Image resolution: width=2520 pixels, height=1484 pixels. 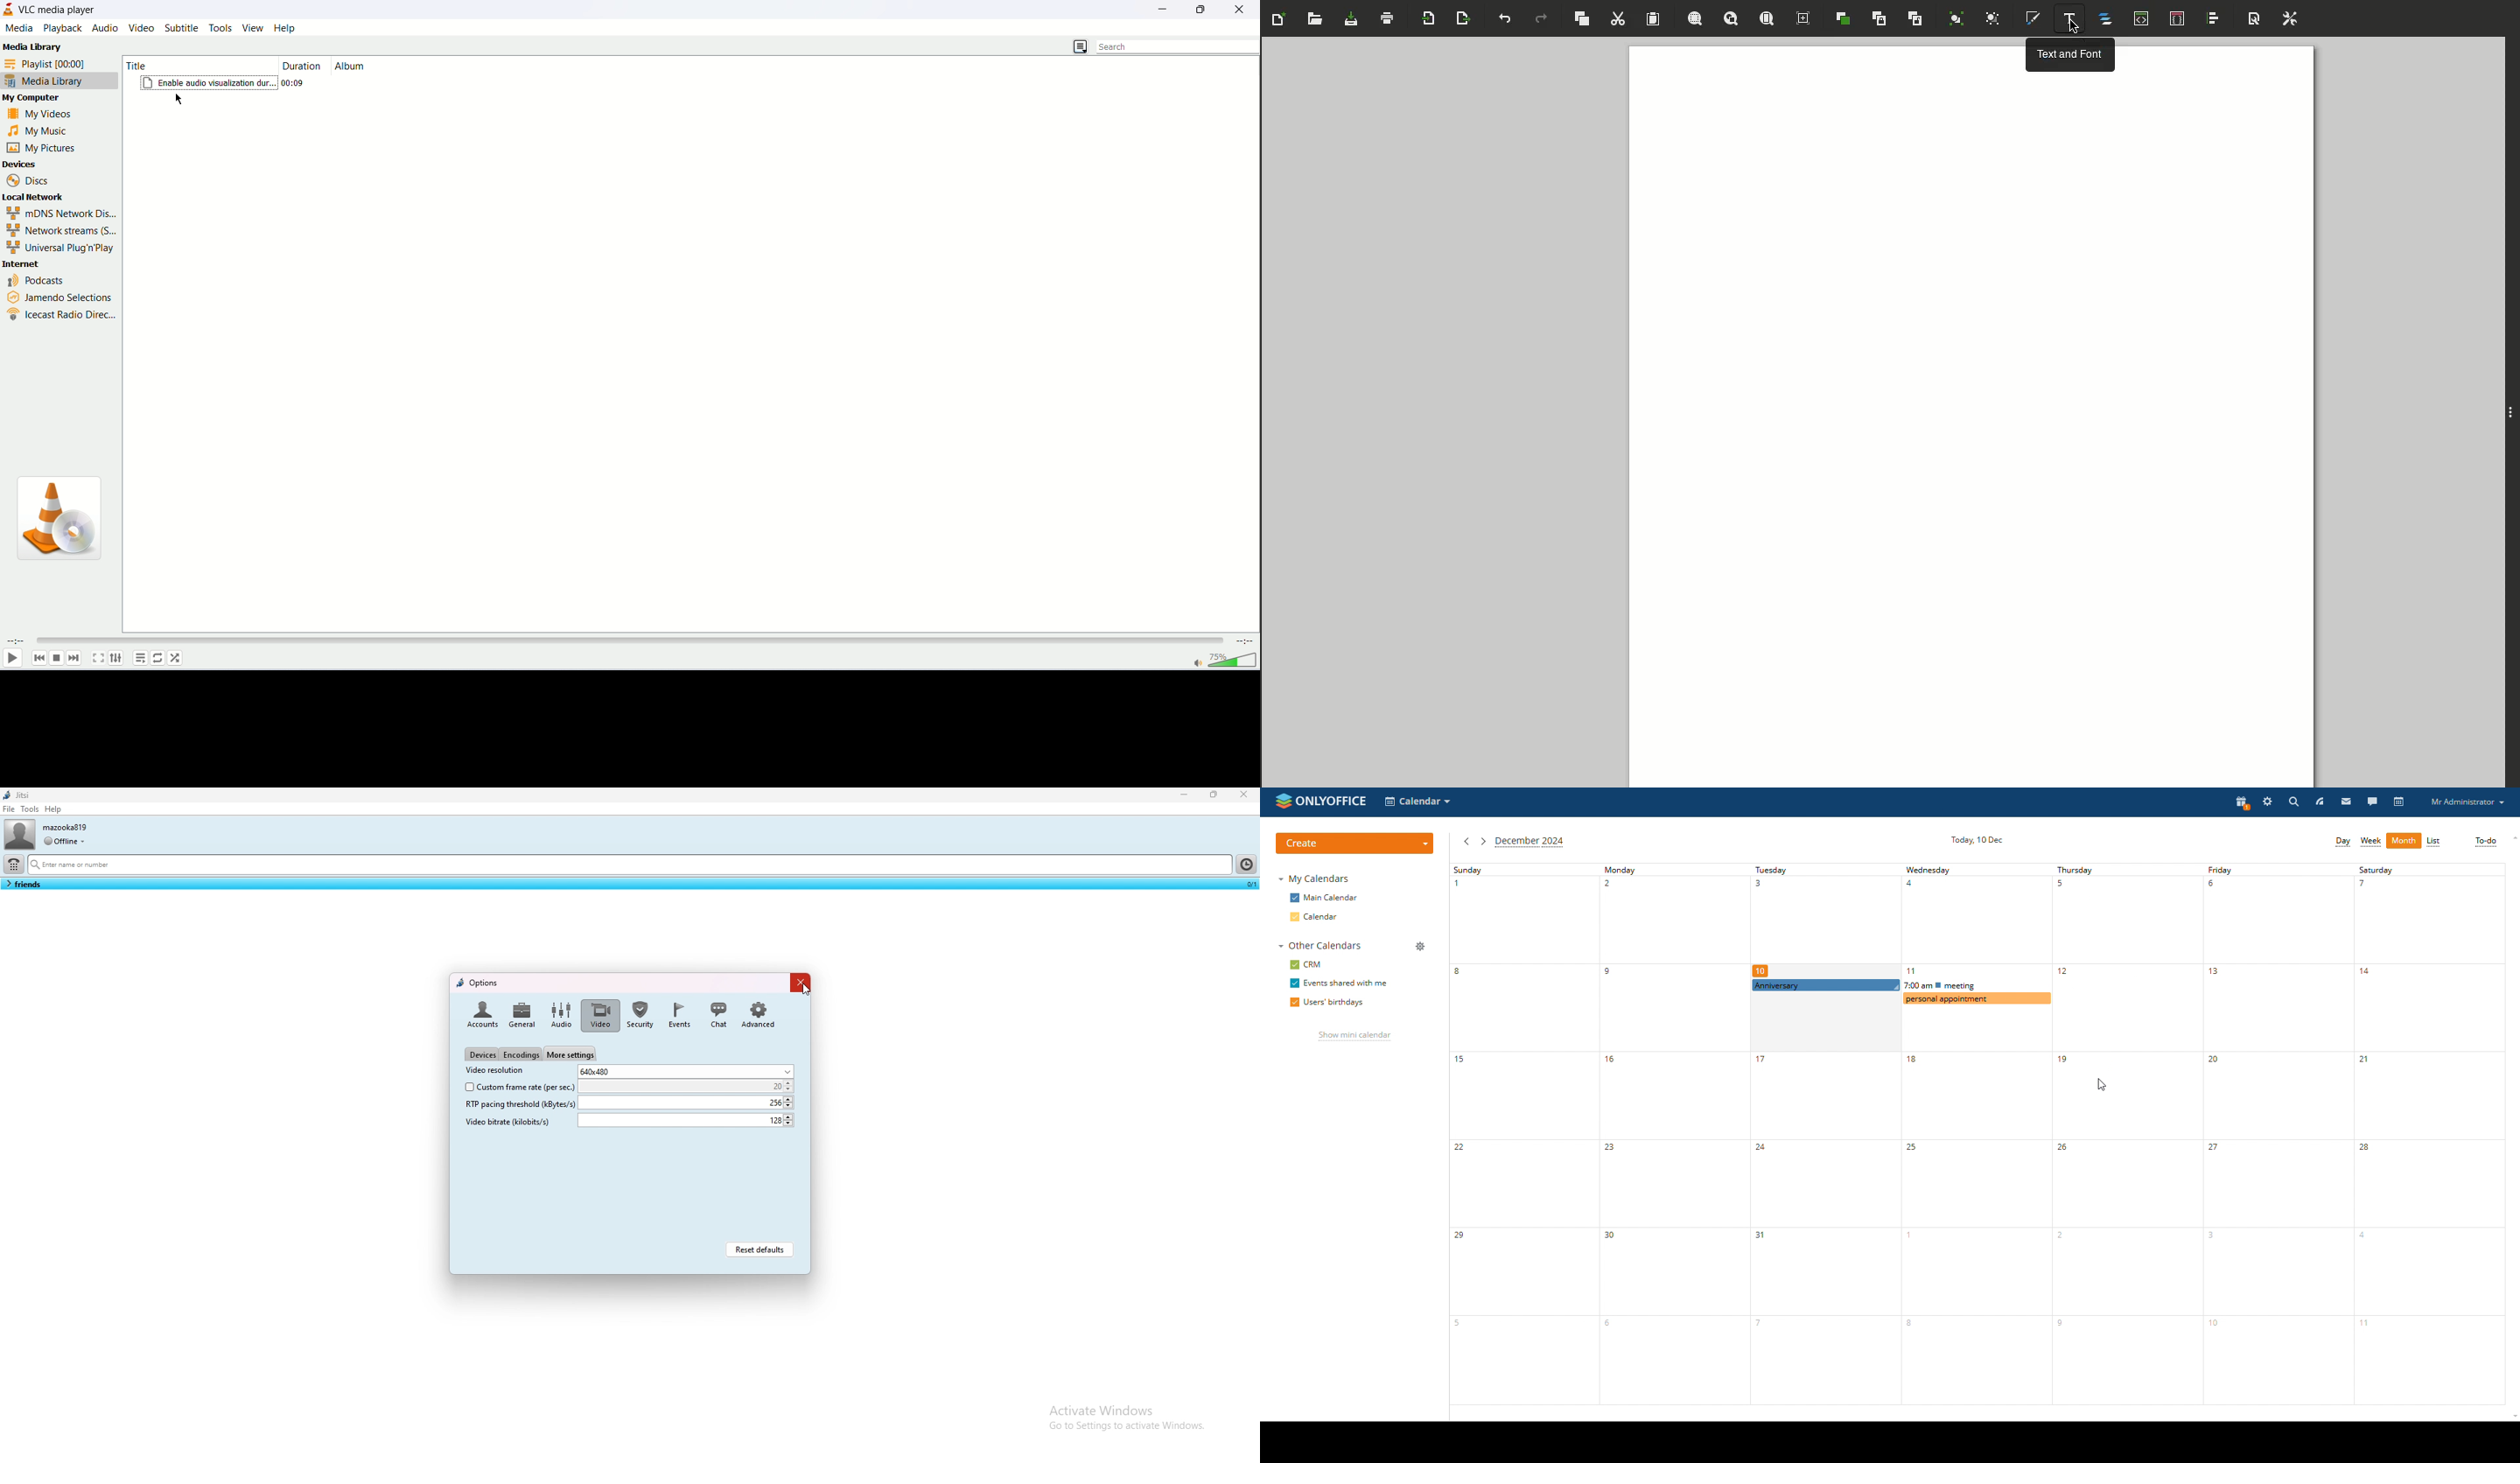 What do you see at coordinates (2216, 21) in the screenshot?
I see `Align and distribute` at bounding box center [2216, 21].